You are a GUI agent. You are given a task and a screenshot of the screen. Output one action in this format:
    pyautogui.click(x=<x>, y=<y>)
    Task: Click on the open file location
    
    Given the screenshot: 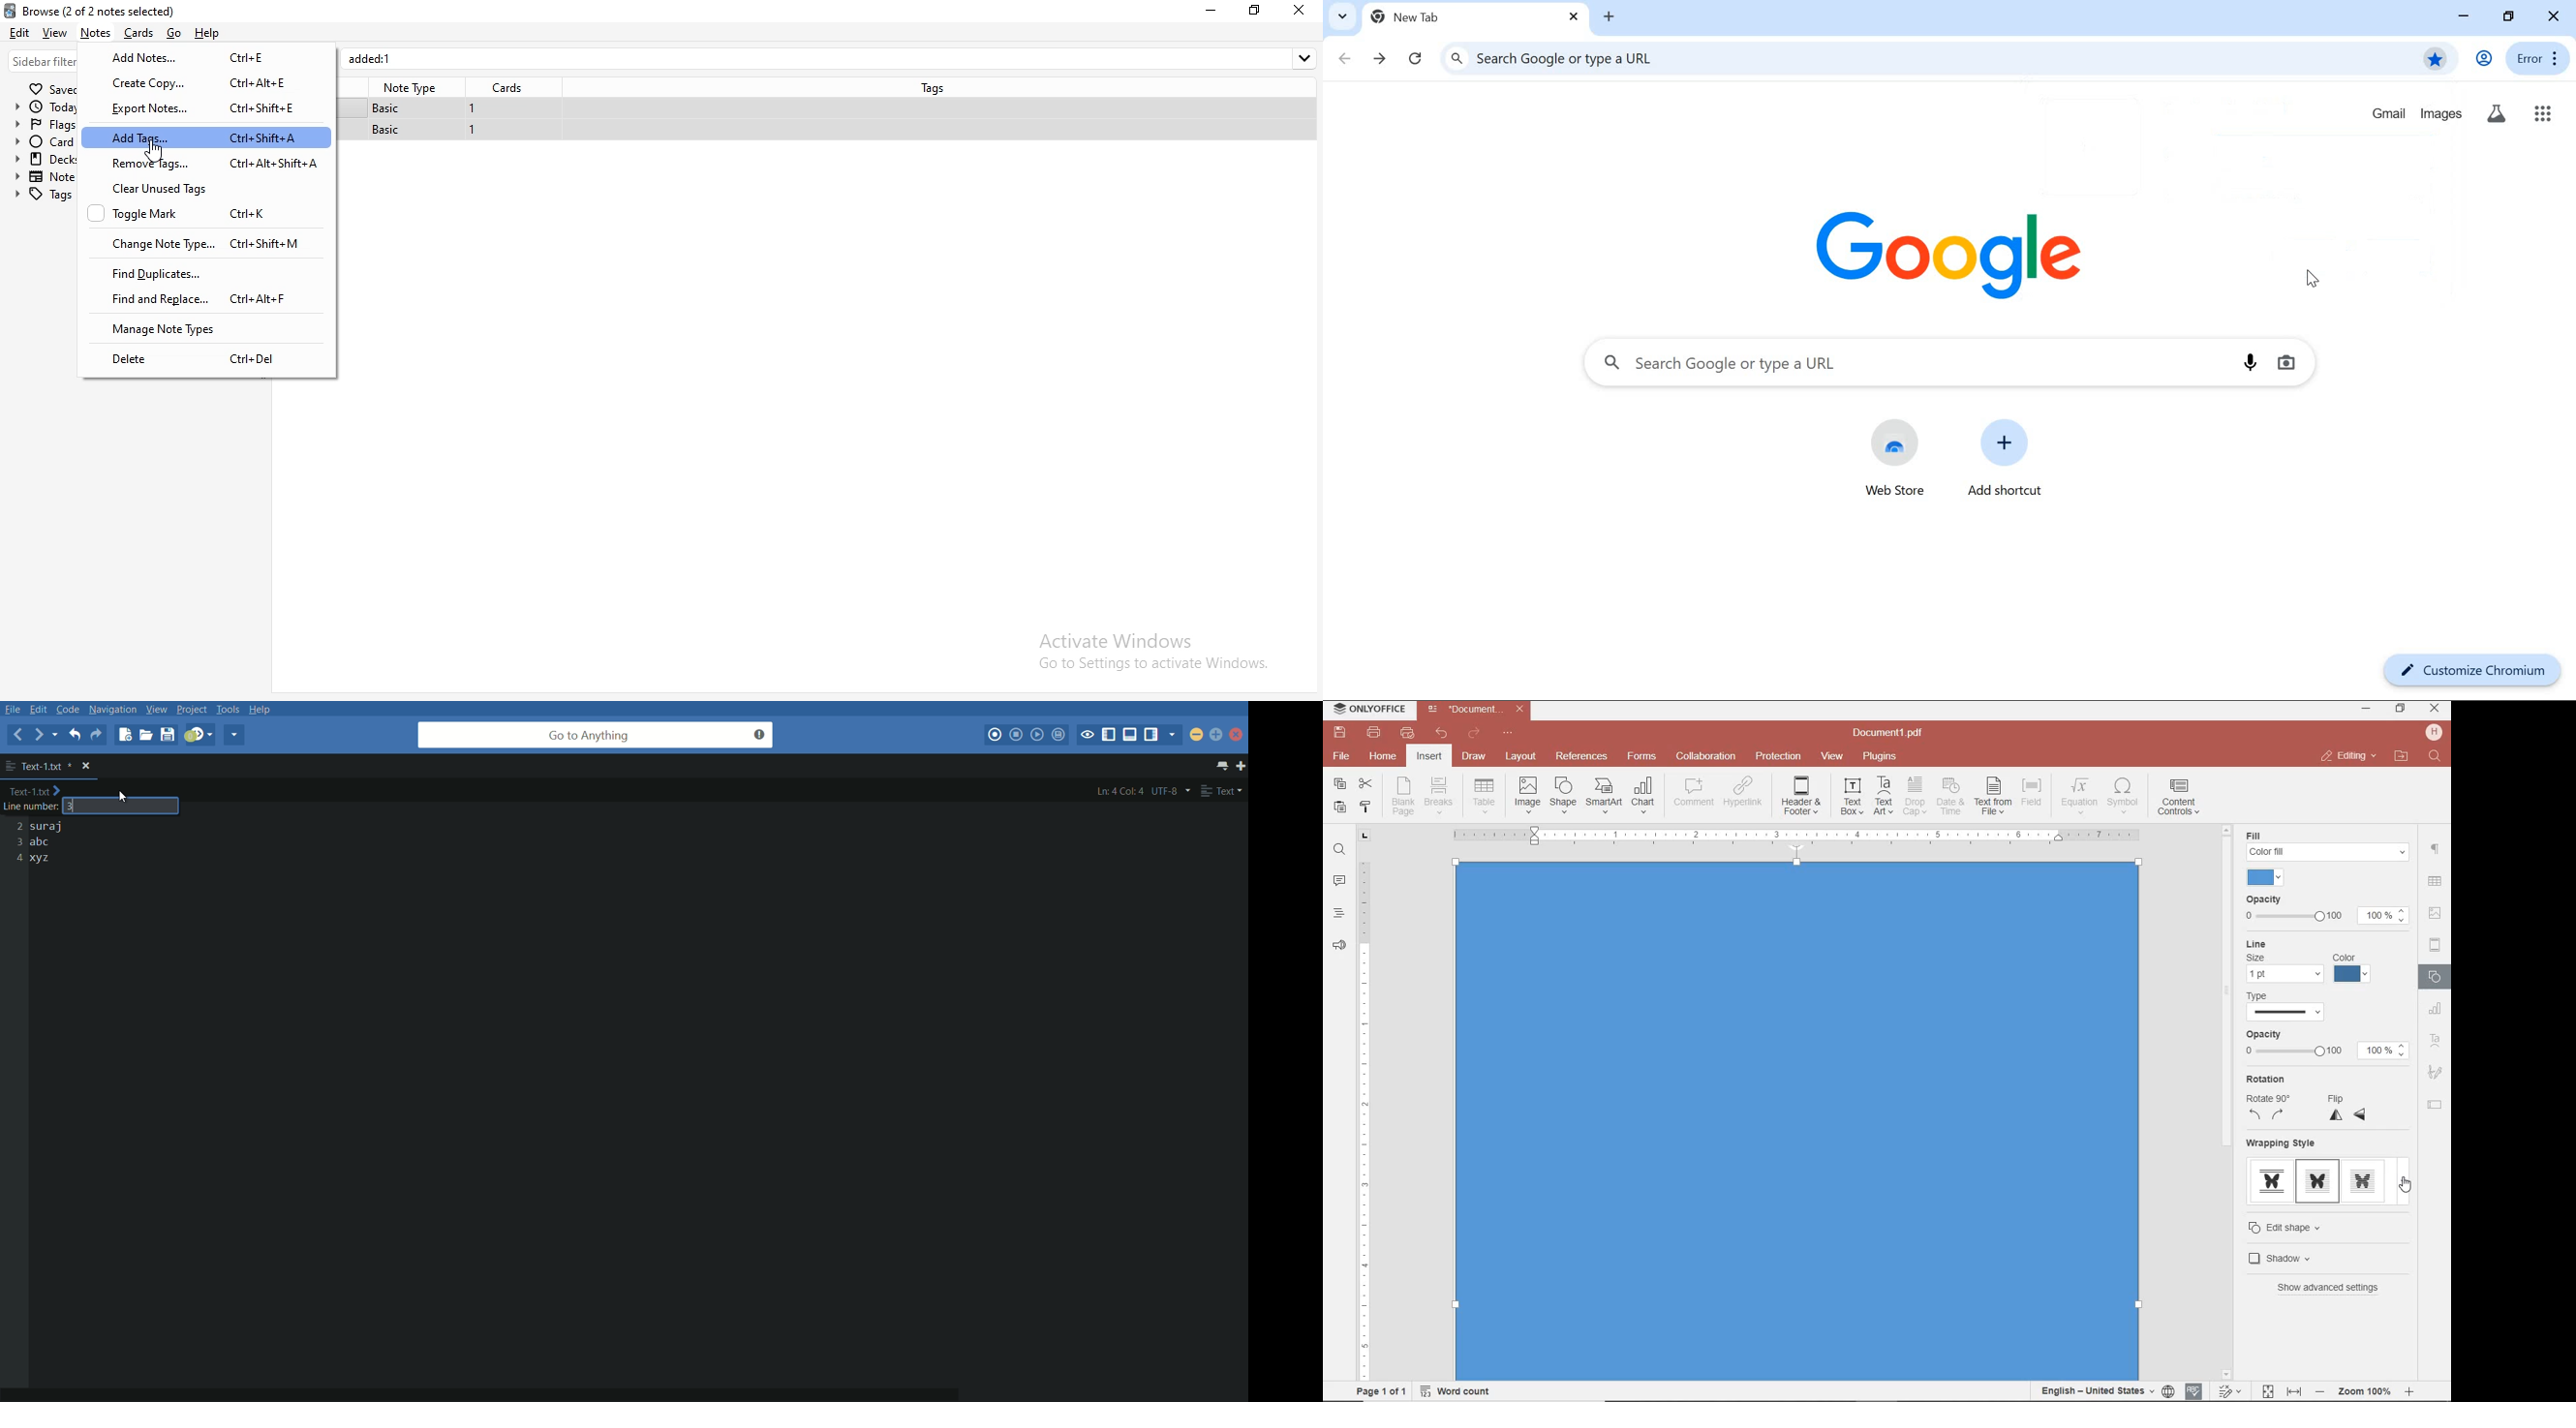 What is the action you would take?
    pyautogui.click(x=2401, y=757)
    